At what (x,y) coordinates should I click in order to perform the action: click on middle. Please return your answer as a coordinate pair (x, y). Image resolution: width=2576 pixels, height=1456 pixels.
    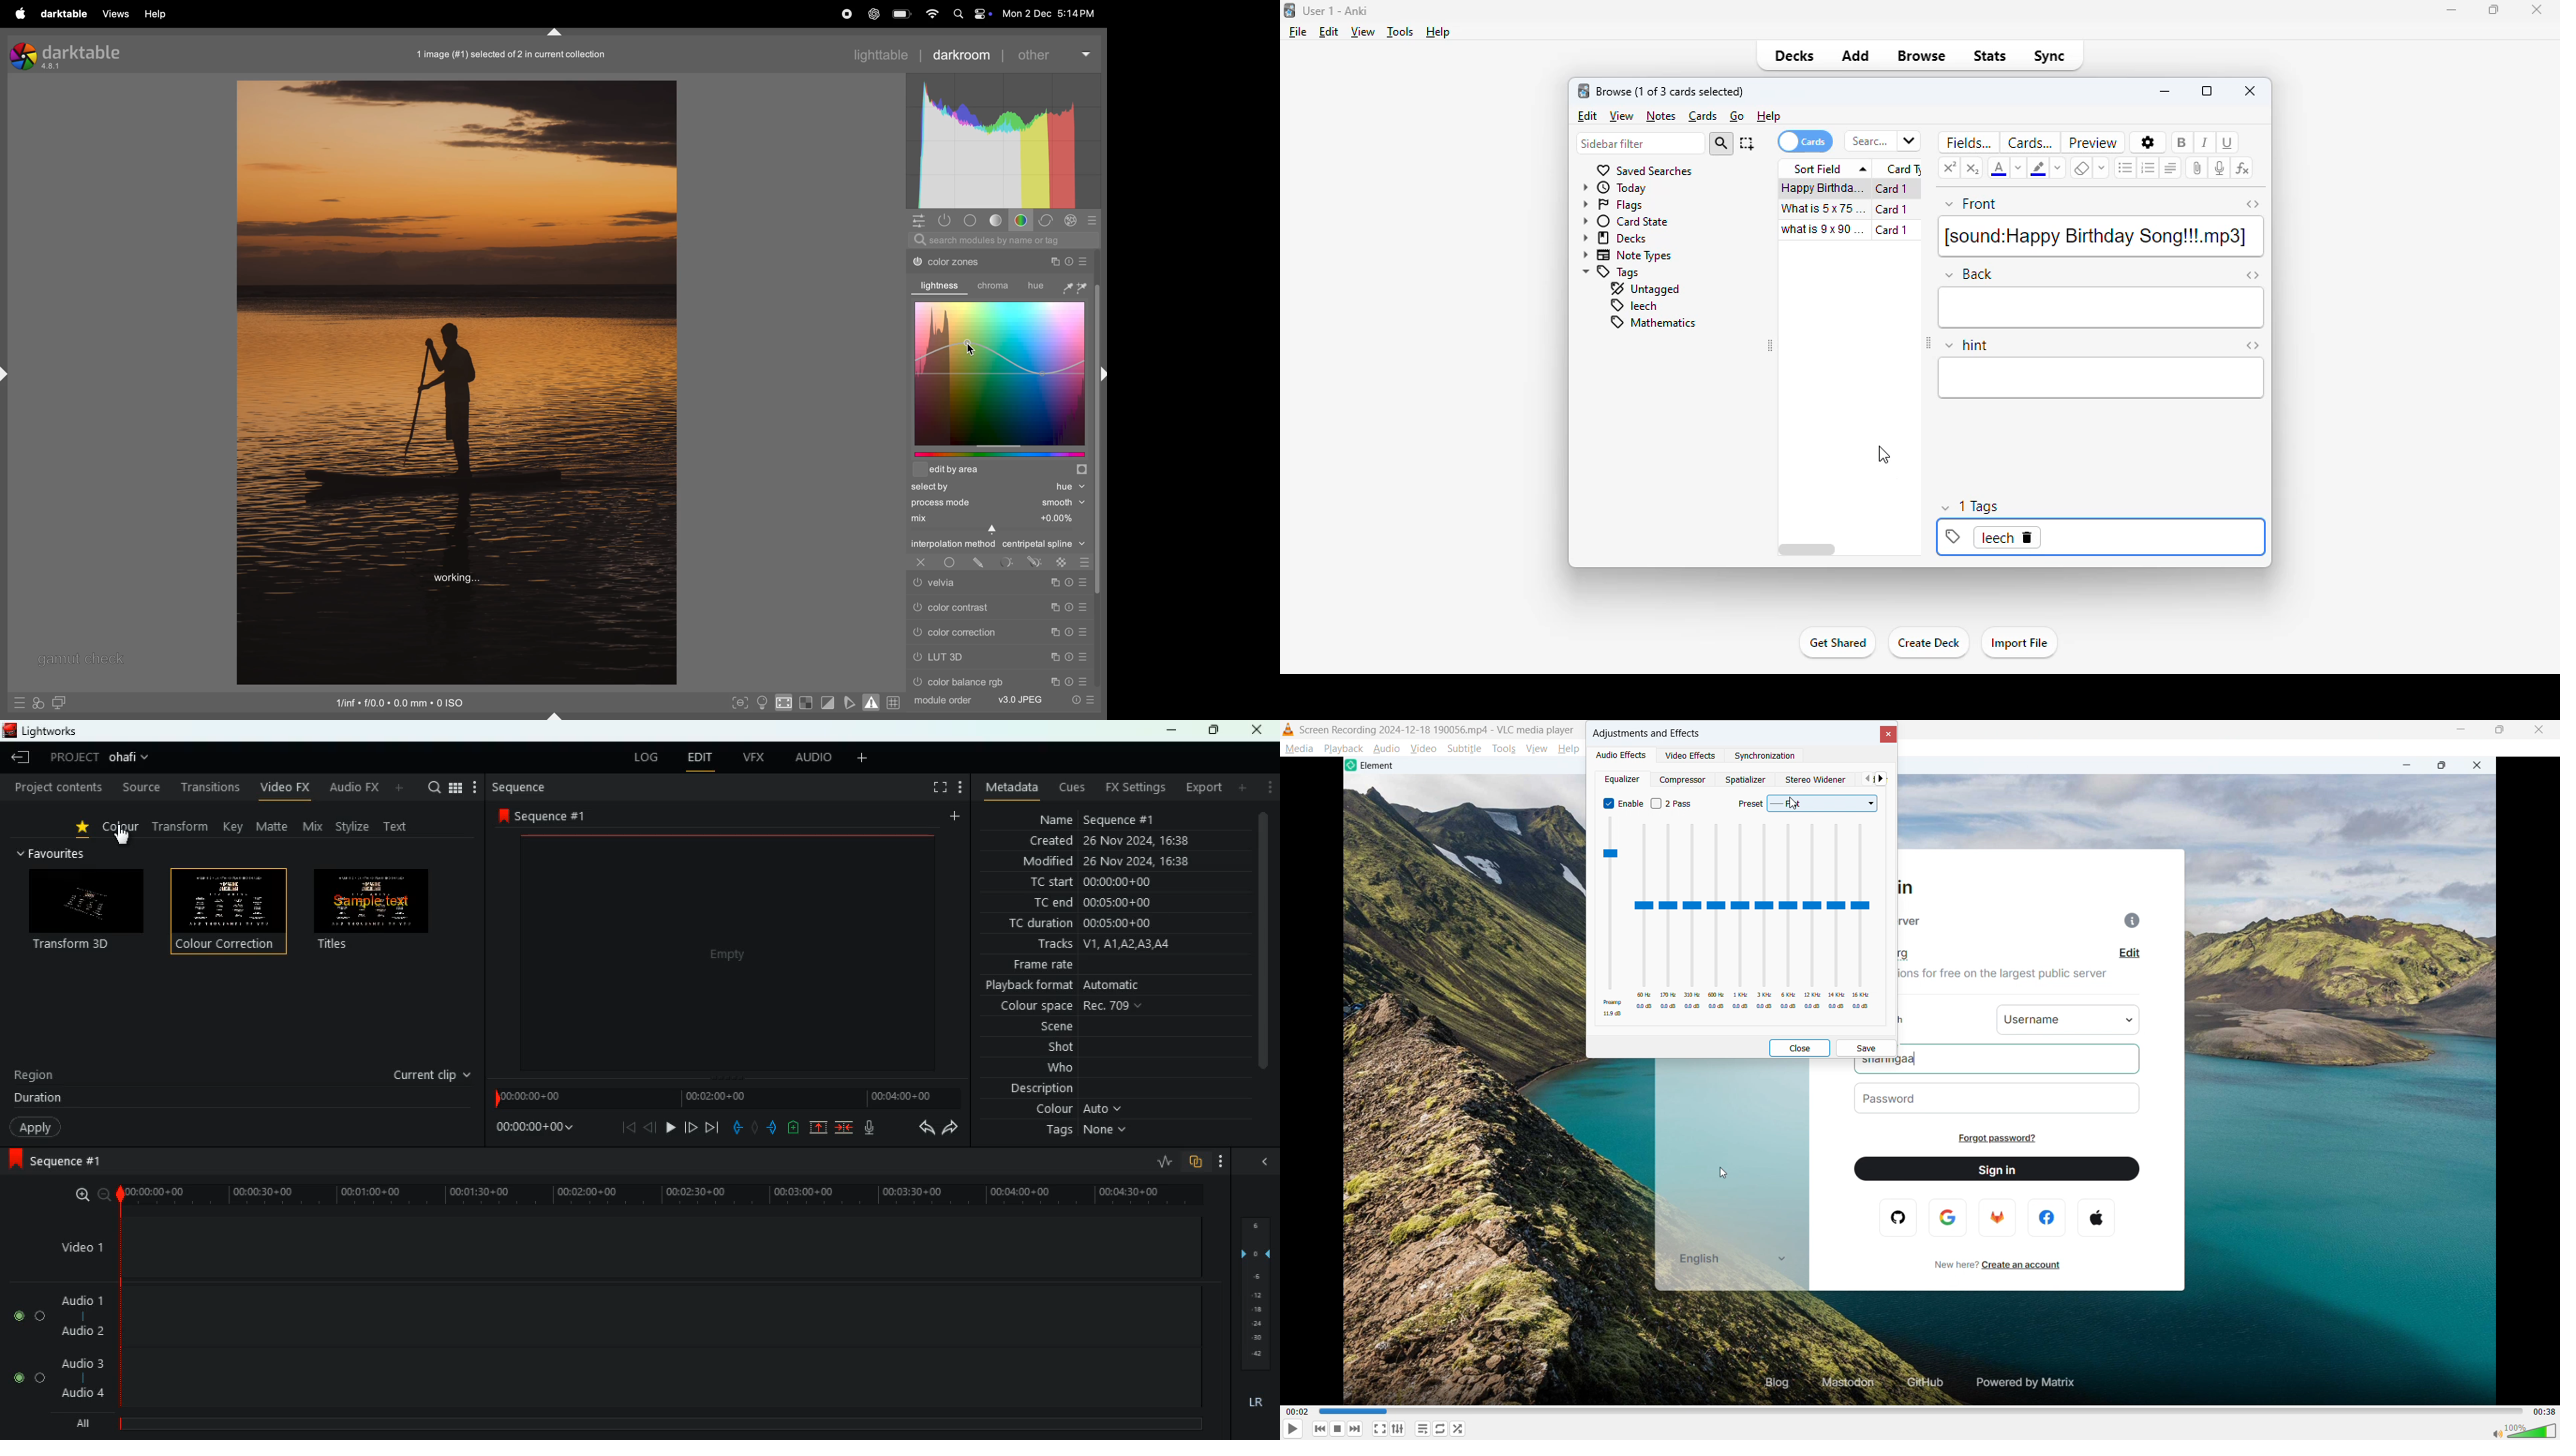
    Looking at the image, I should click on (750, 1126).